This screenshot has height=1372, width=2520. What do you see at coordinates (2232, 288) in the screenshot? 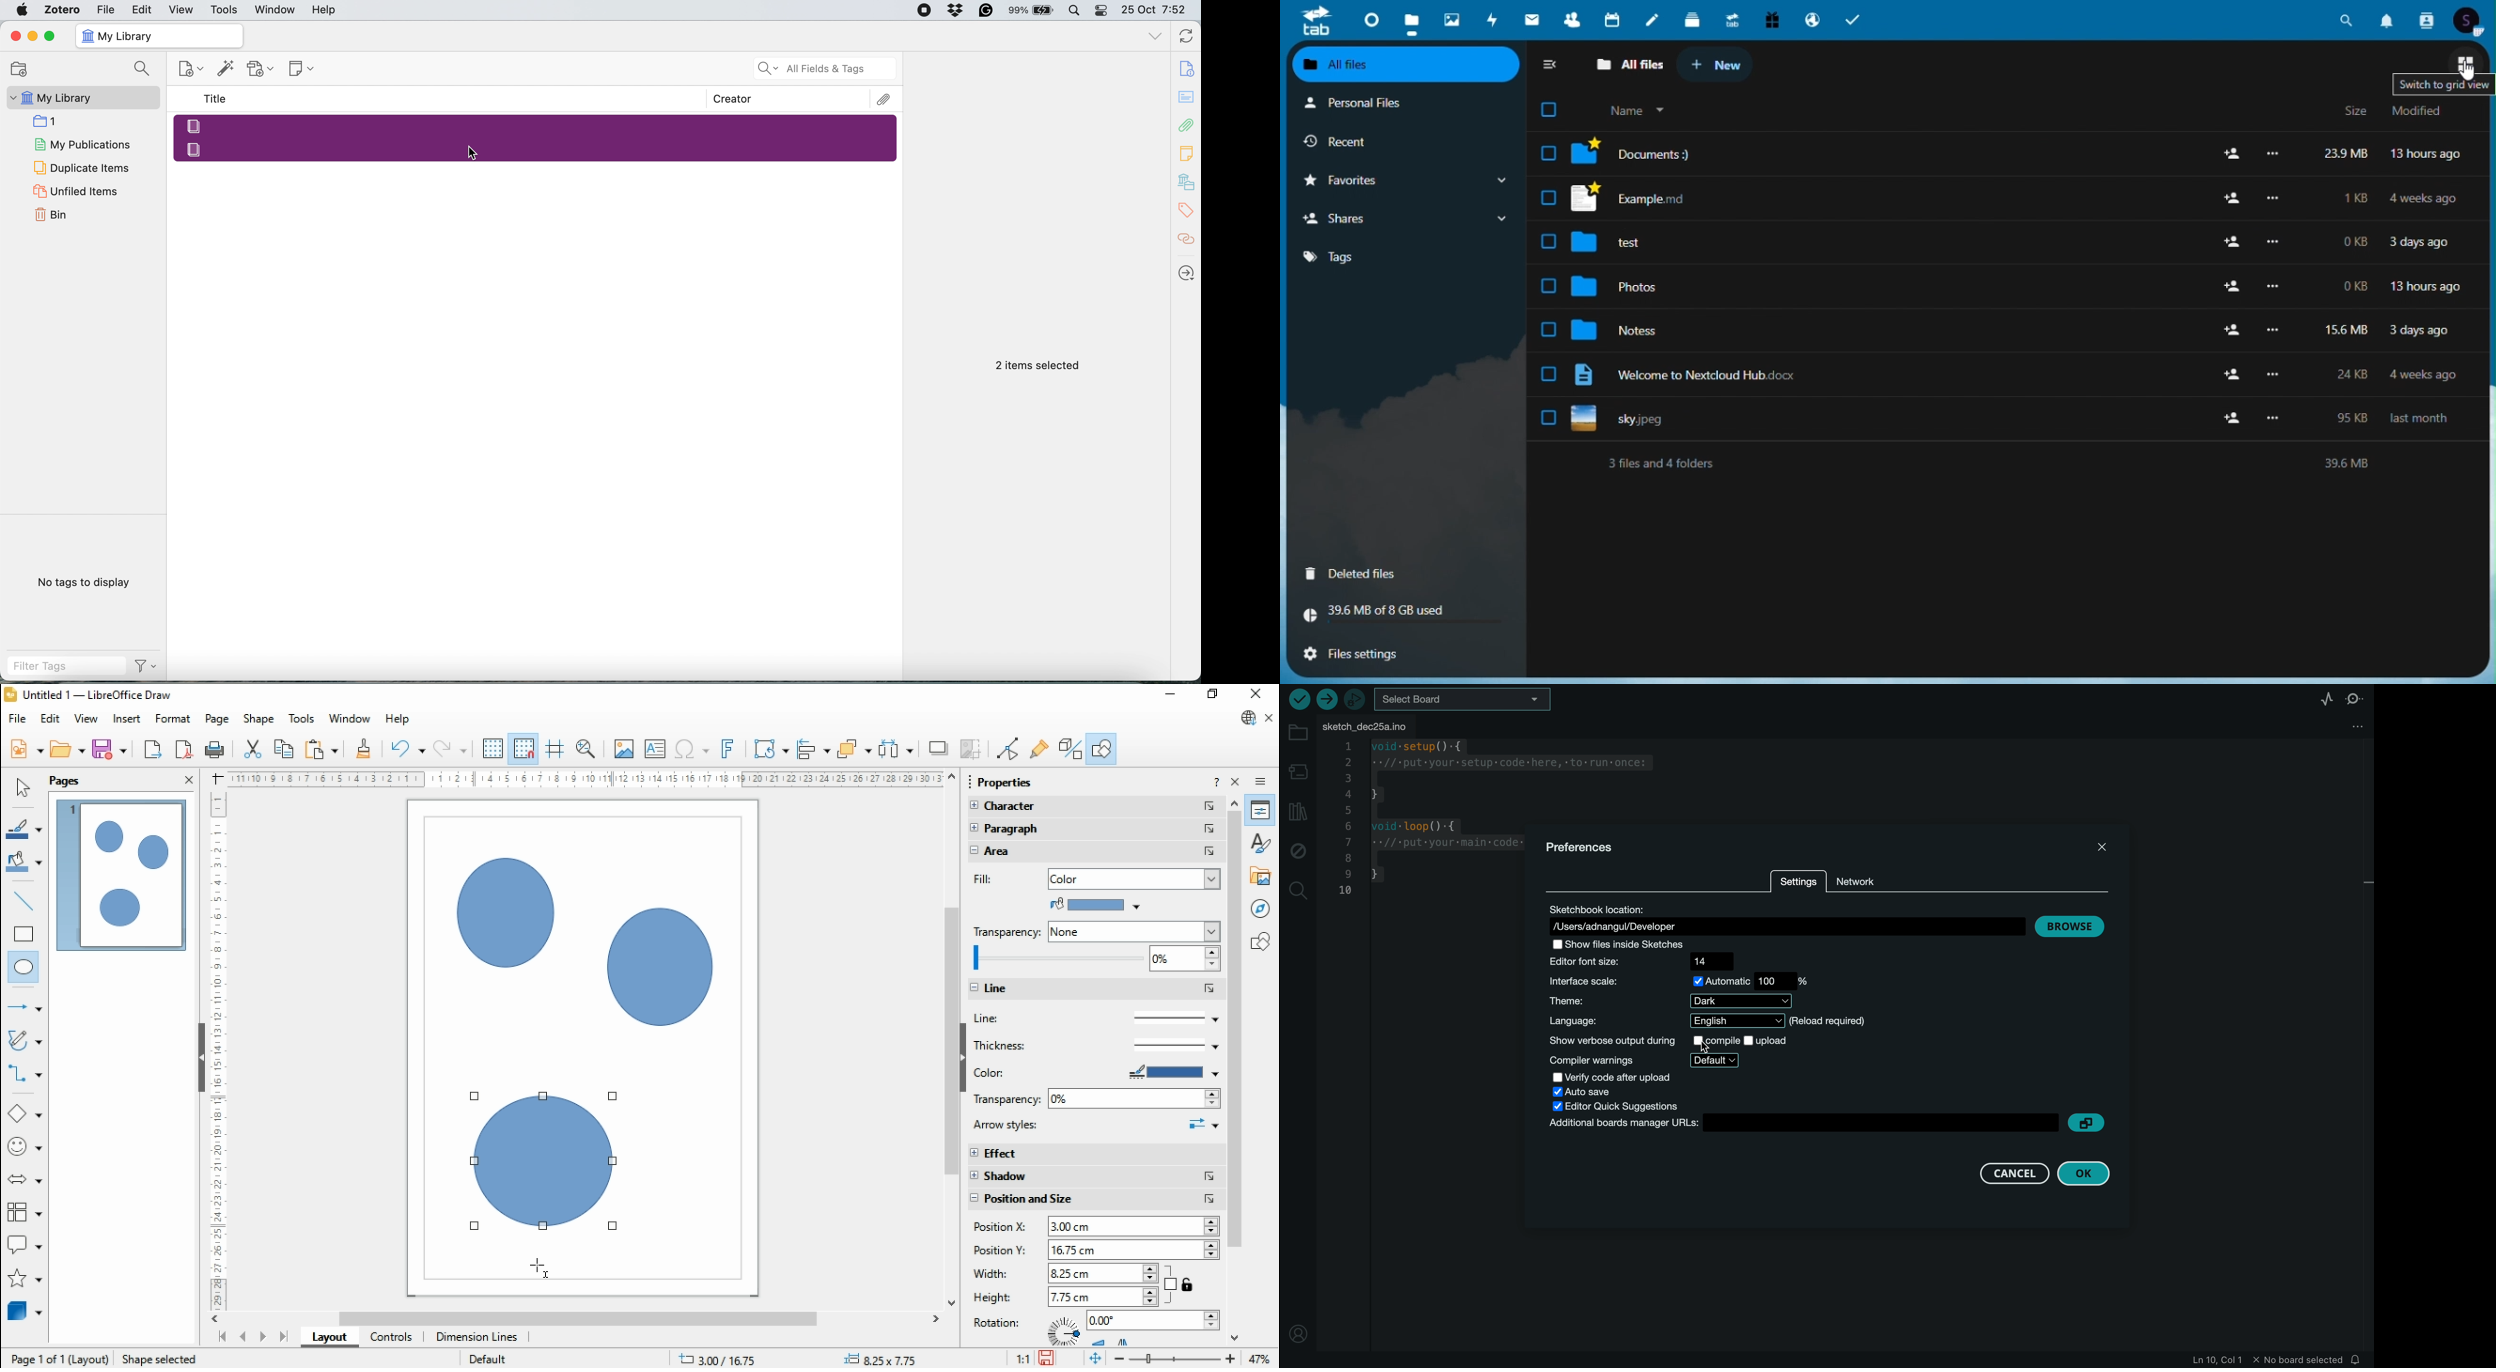
I see `add user` at bounding box center [2232, 288].